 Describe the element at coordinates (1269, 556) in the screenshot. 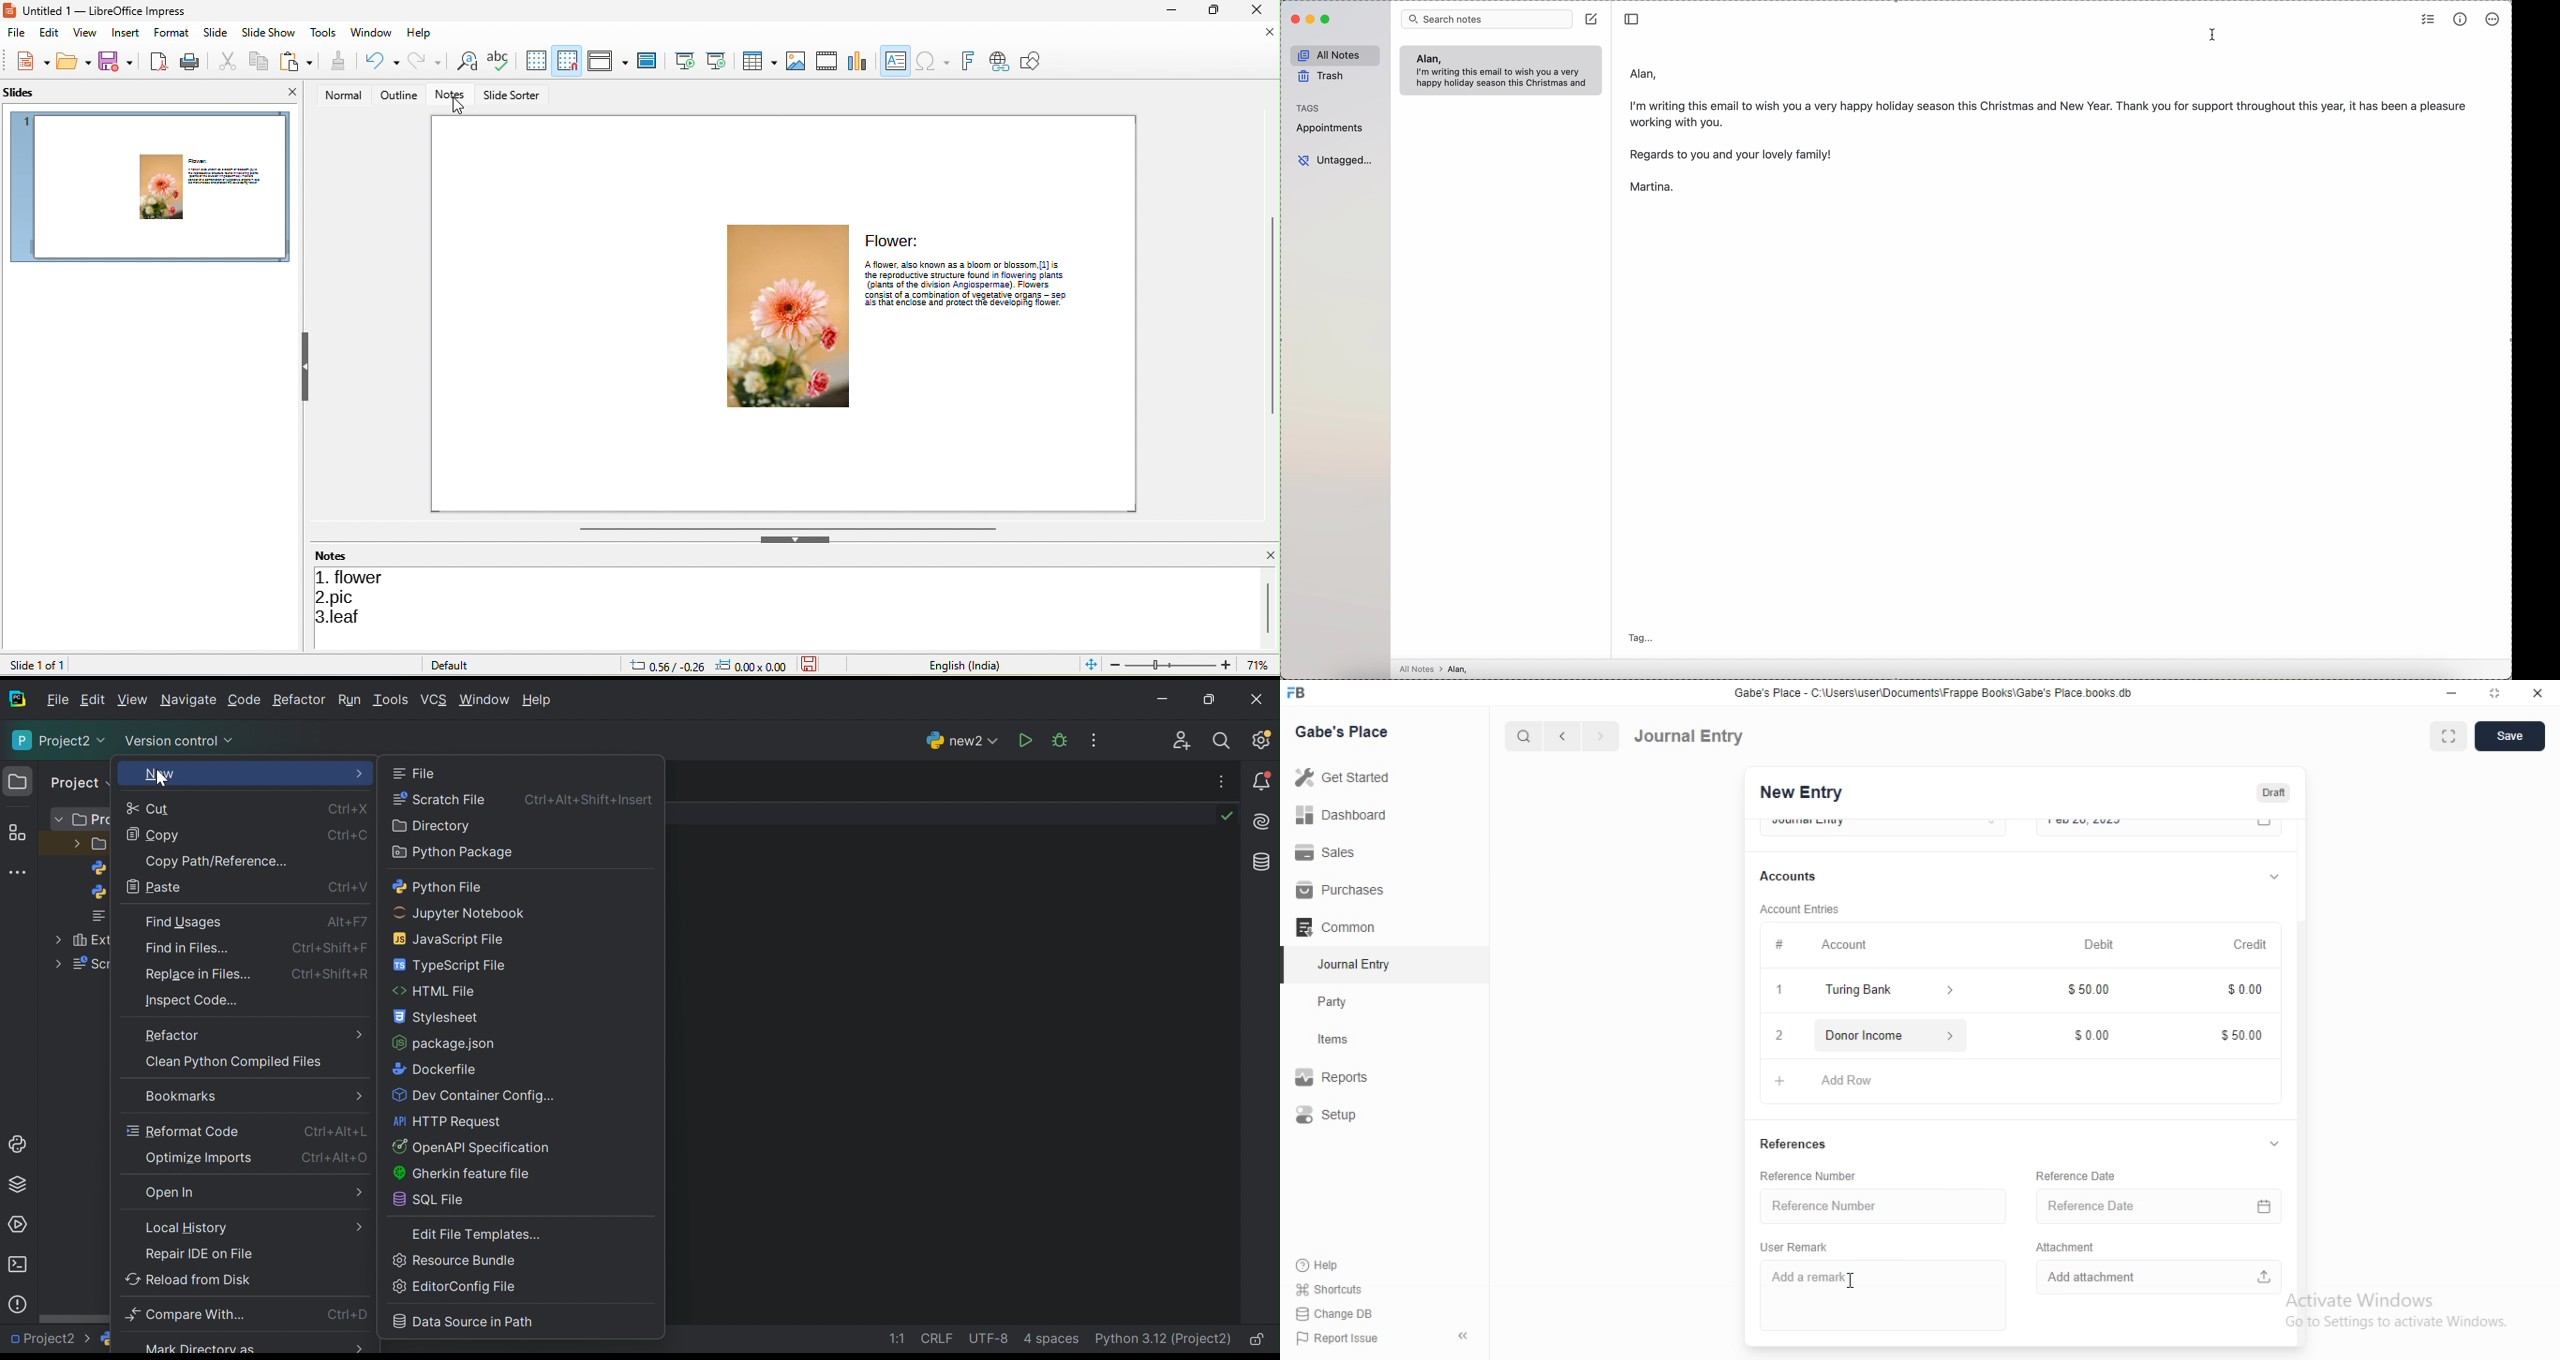

I see `close` at that location.